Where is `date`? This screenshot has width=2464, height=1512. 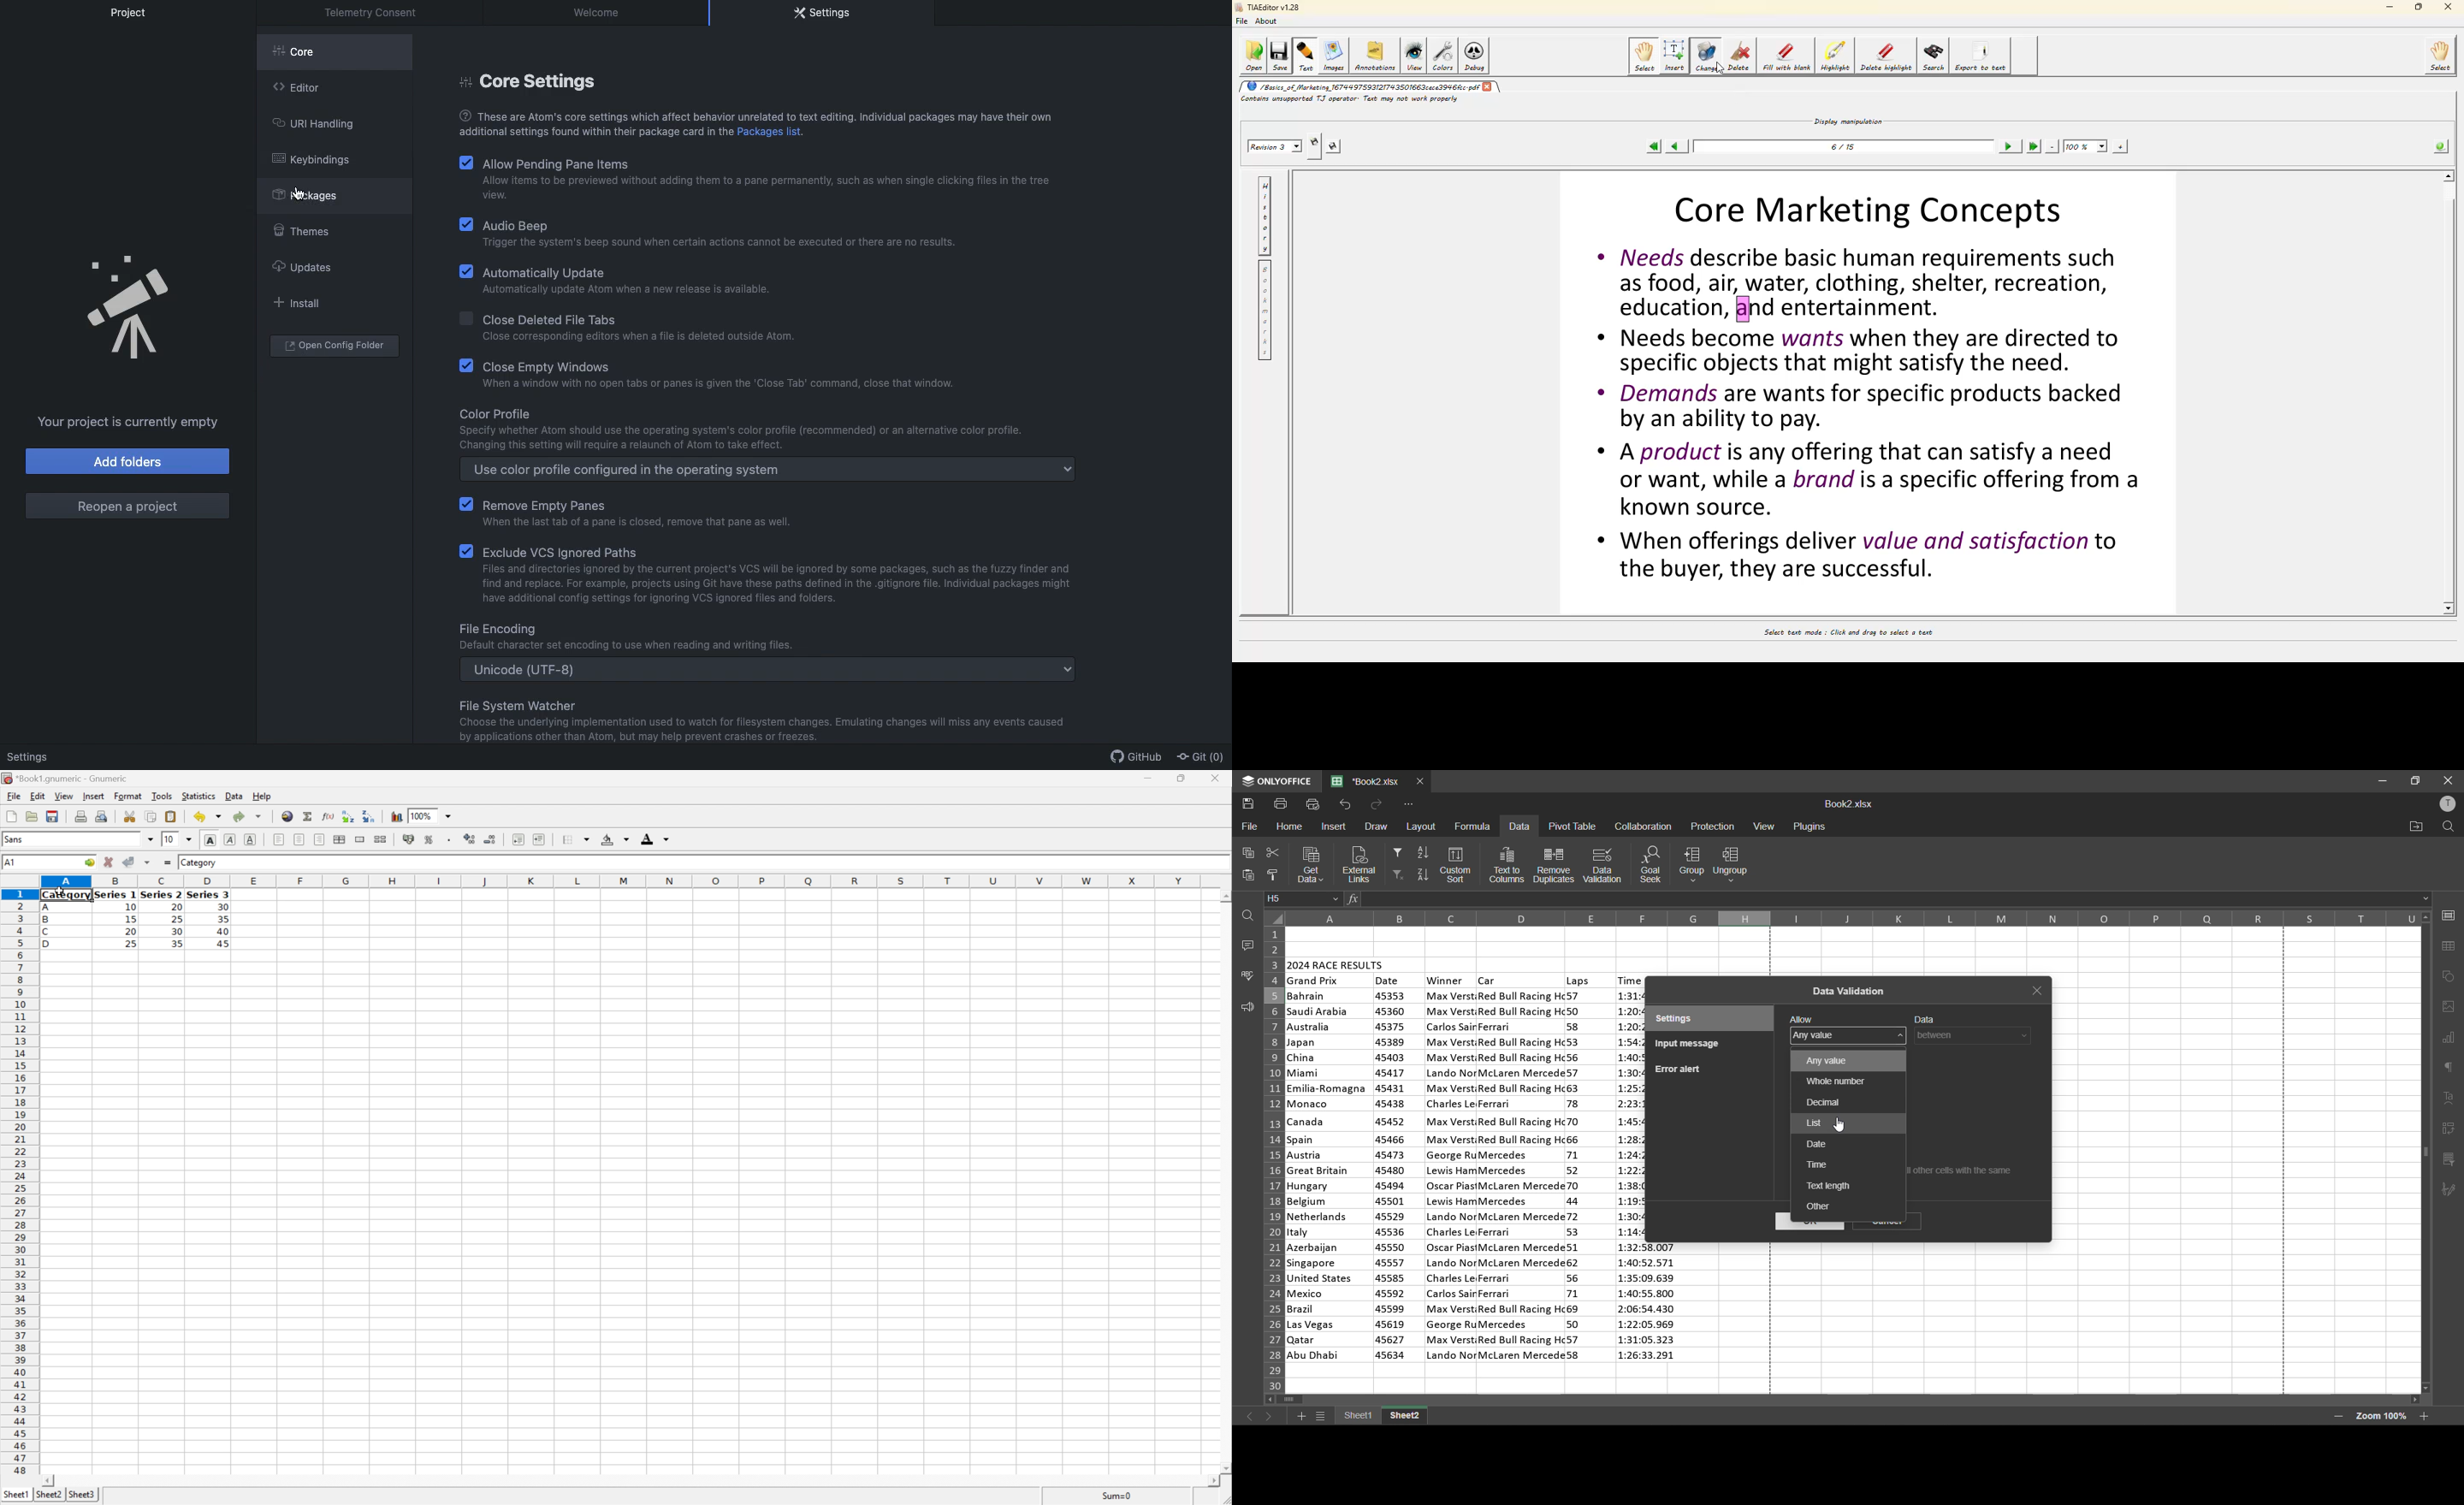 date is located at coordinates (1391, 1177).